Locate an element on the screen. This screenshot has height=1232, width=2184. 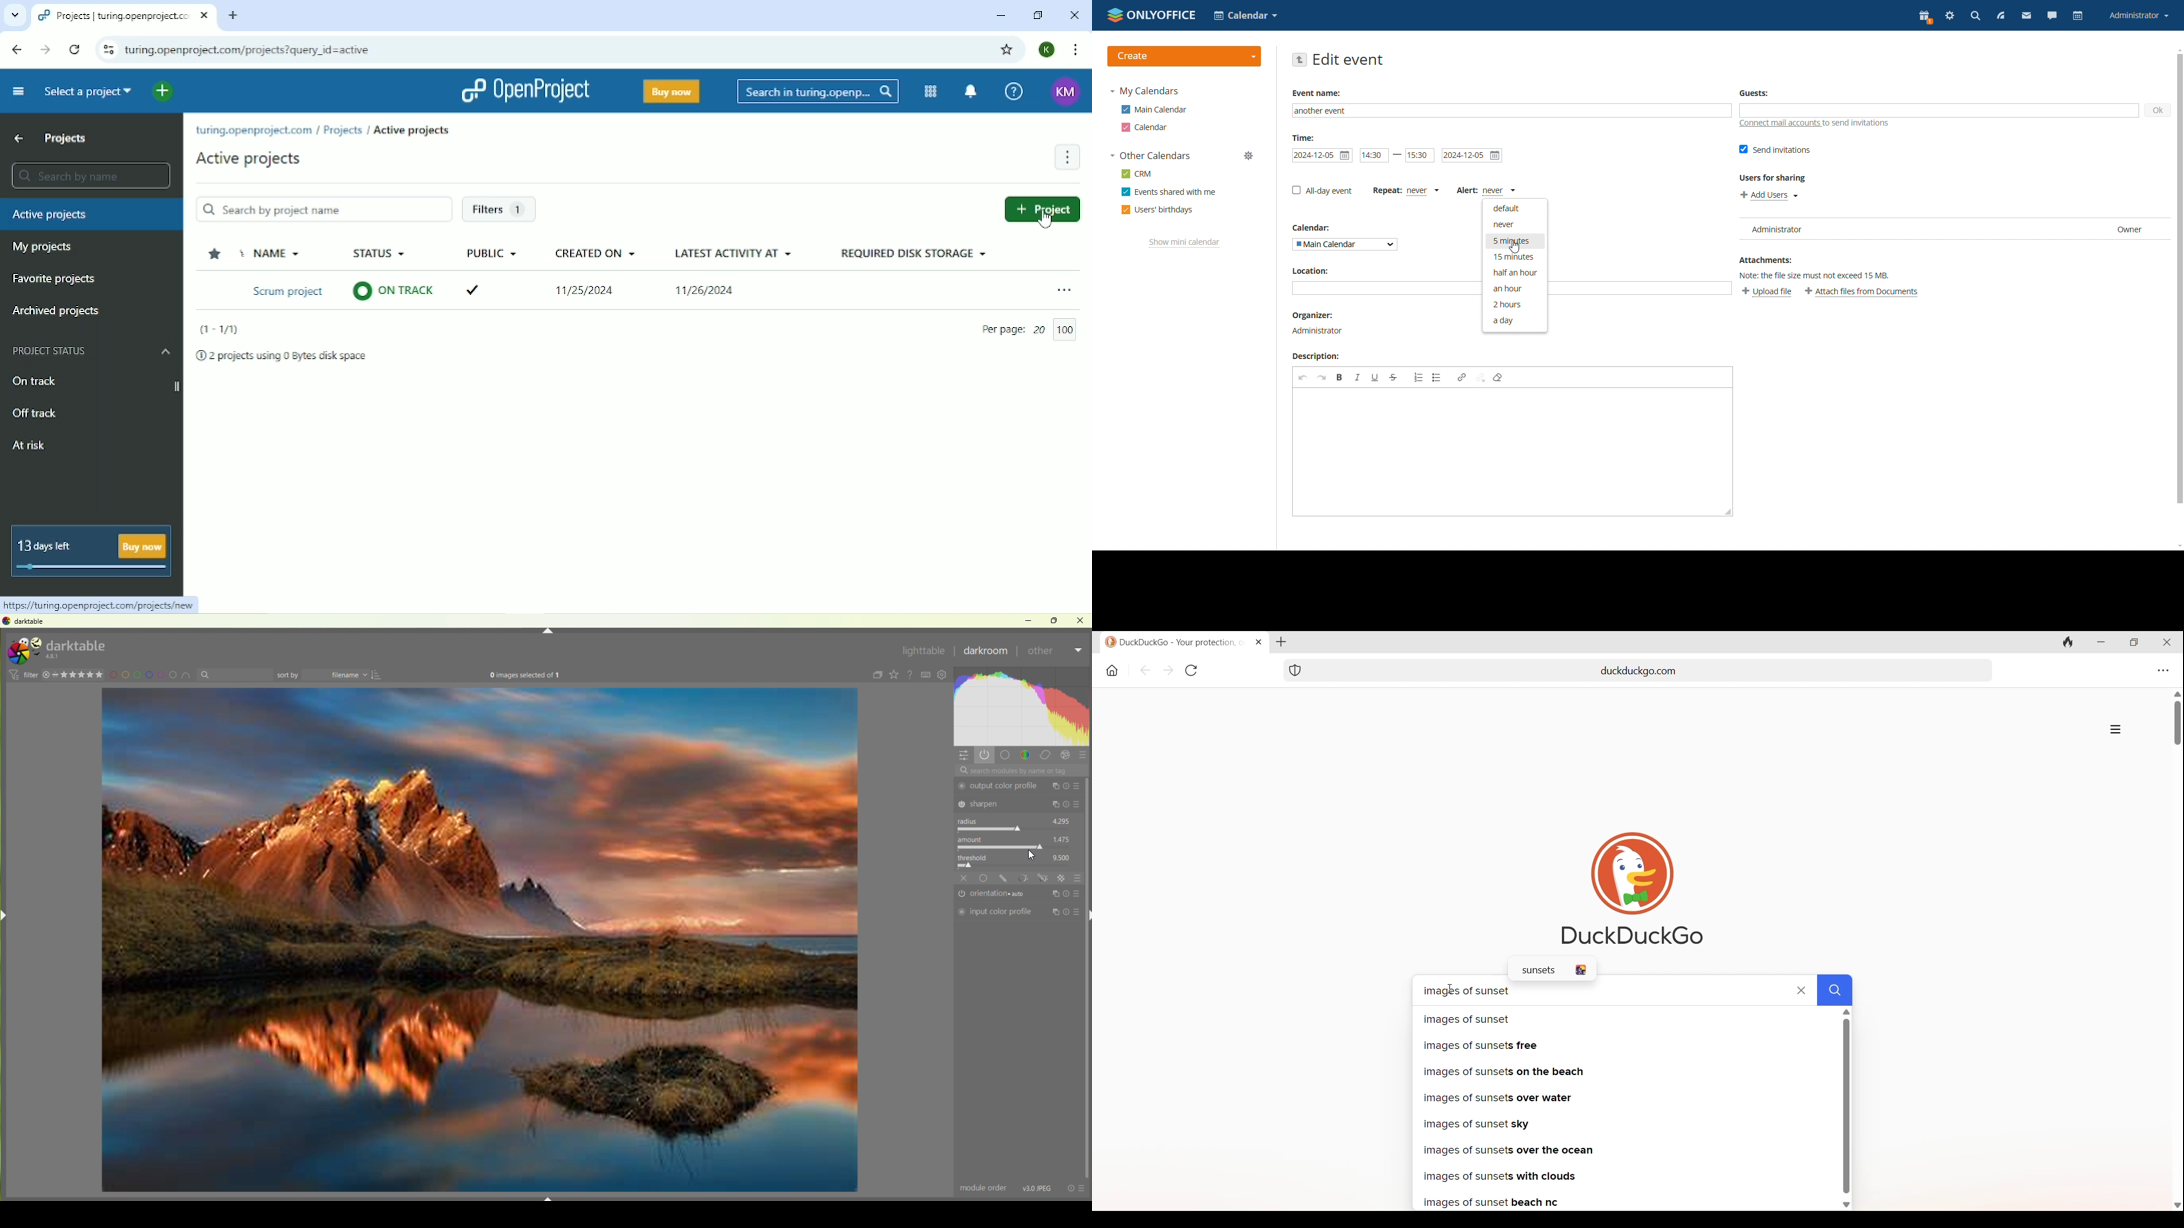
mail is located at coordinates (2027, 17).